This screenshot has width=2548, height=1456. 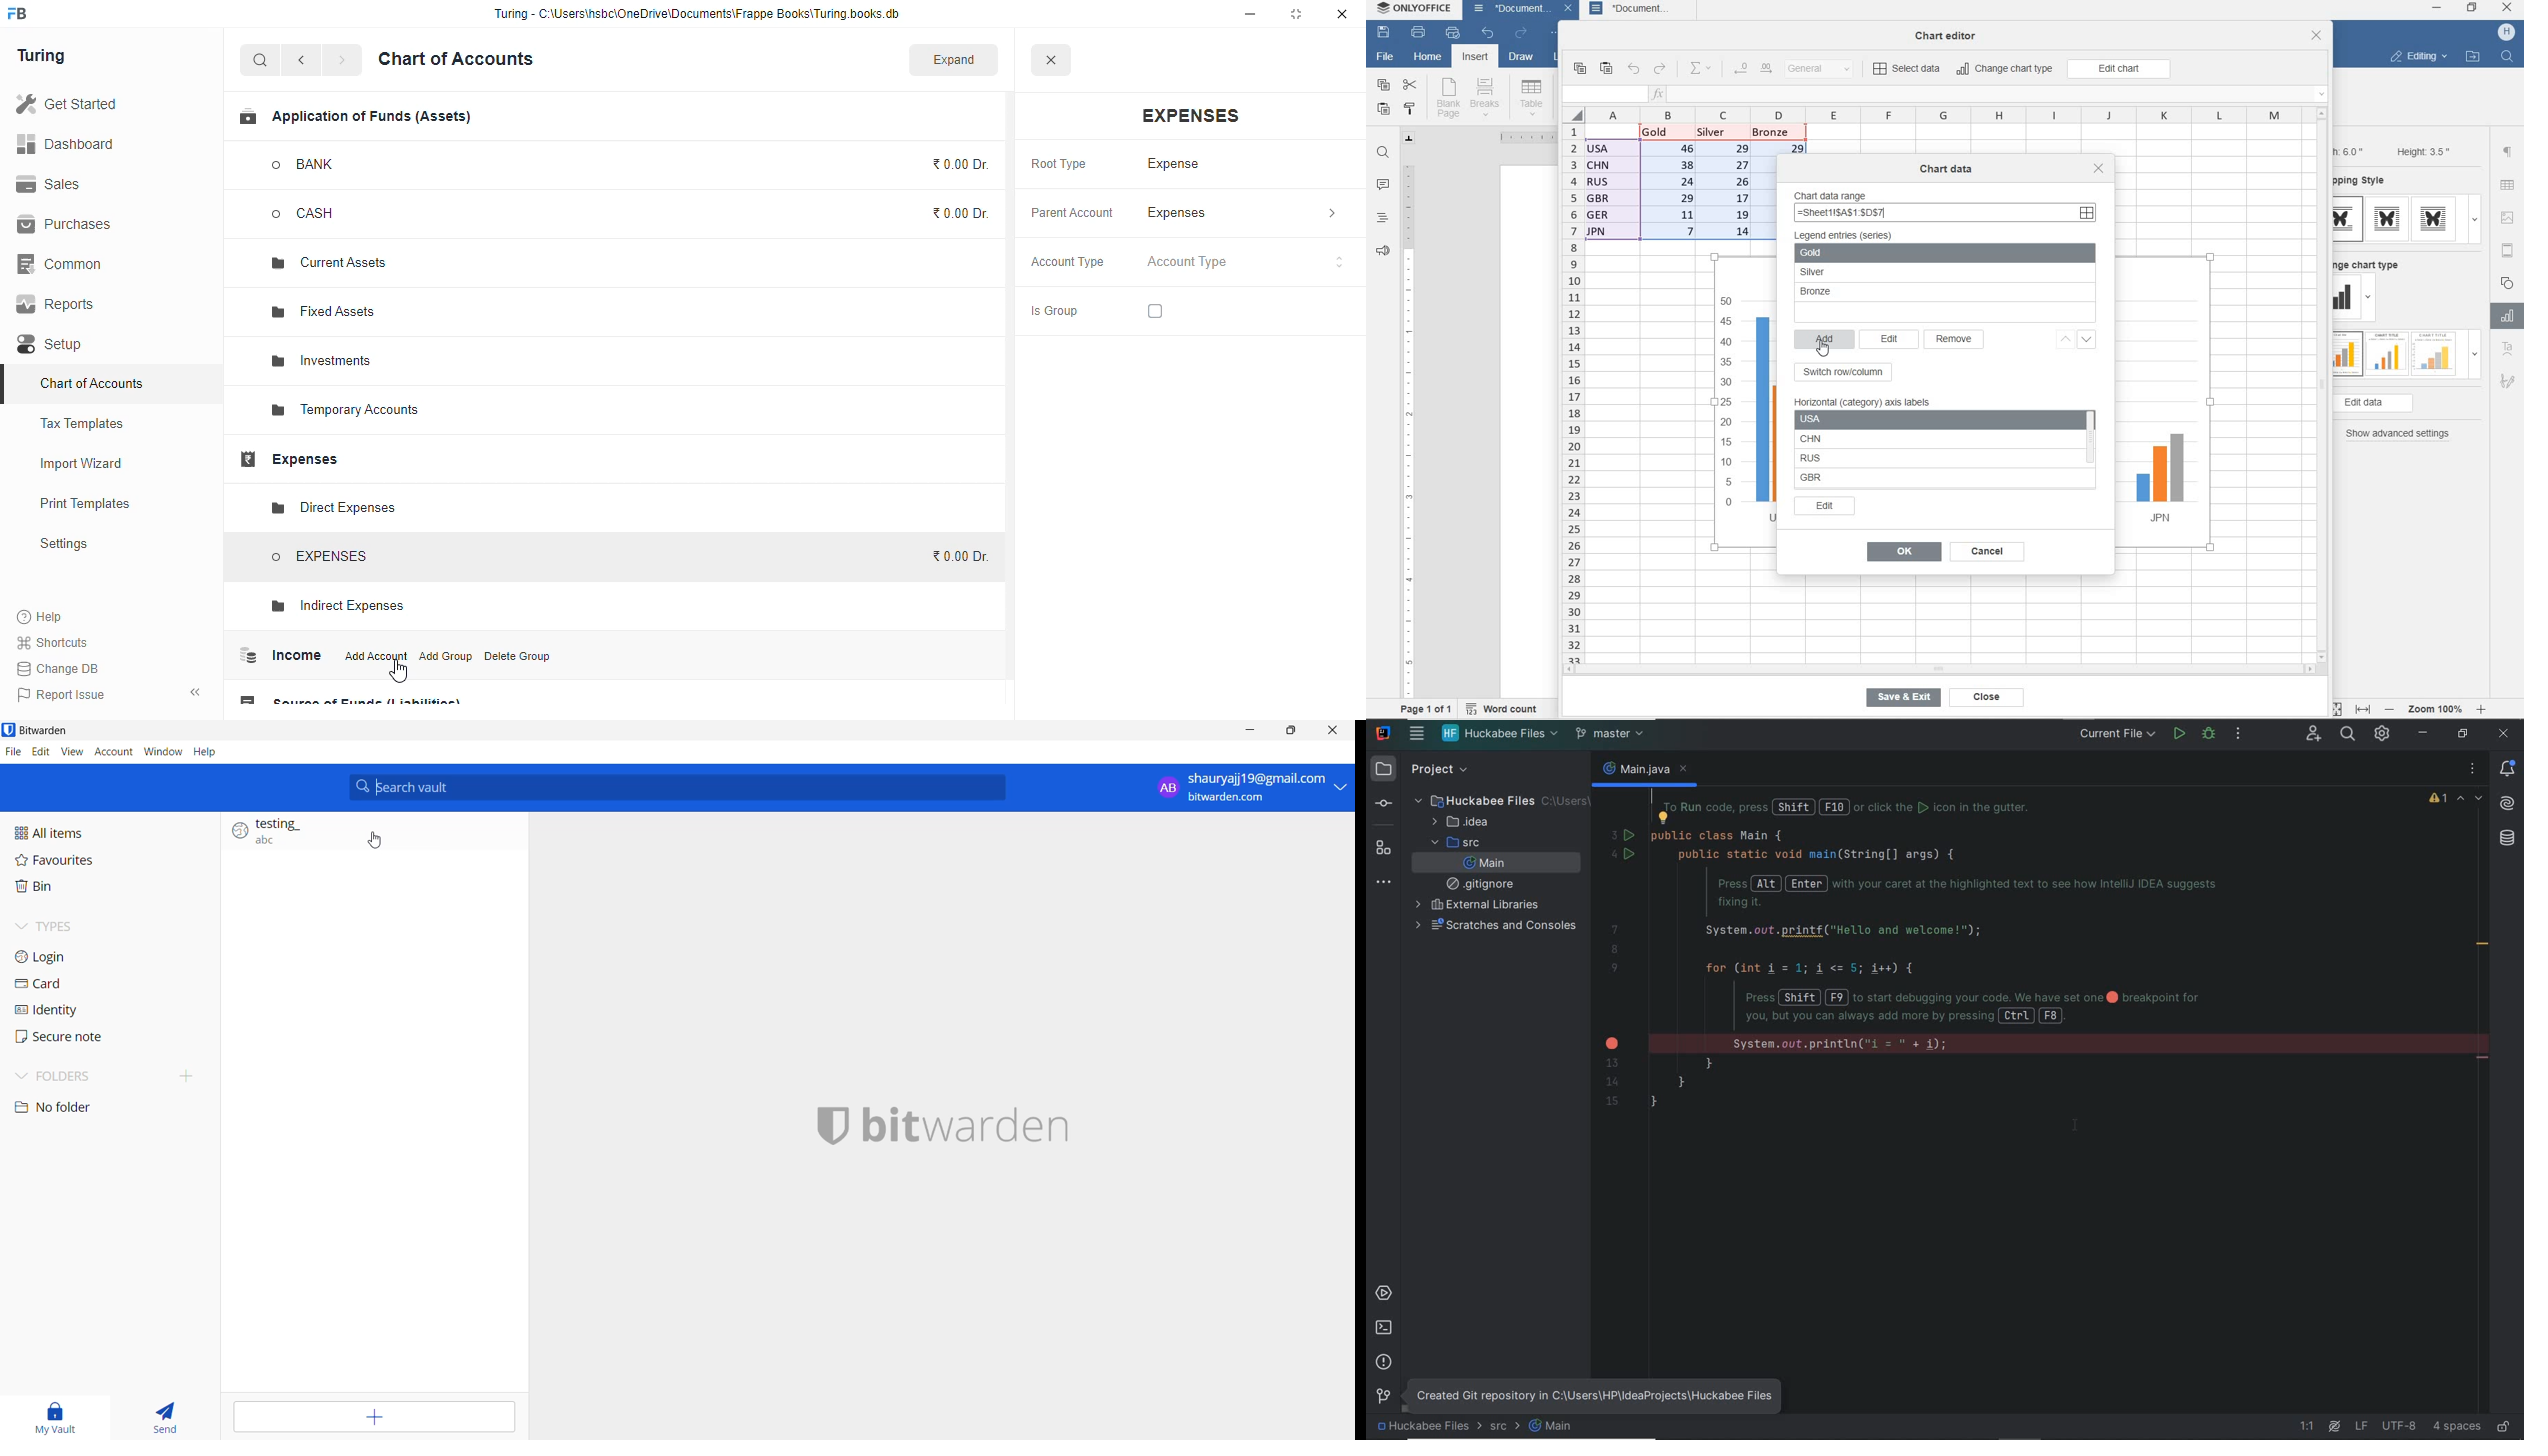 What do you see at coordinates (2475, 358) in the screenshot?
I see `dropdown` at bounding box center [2475, 358].